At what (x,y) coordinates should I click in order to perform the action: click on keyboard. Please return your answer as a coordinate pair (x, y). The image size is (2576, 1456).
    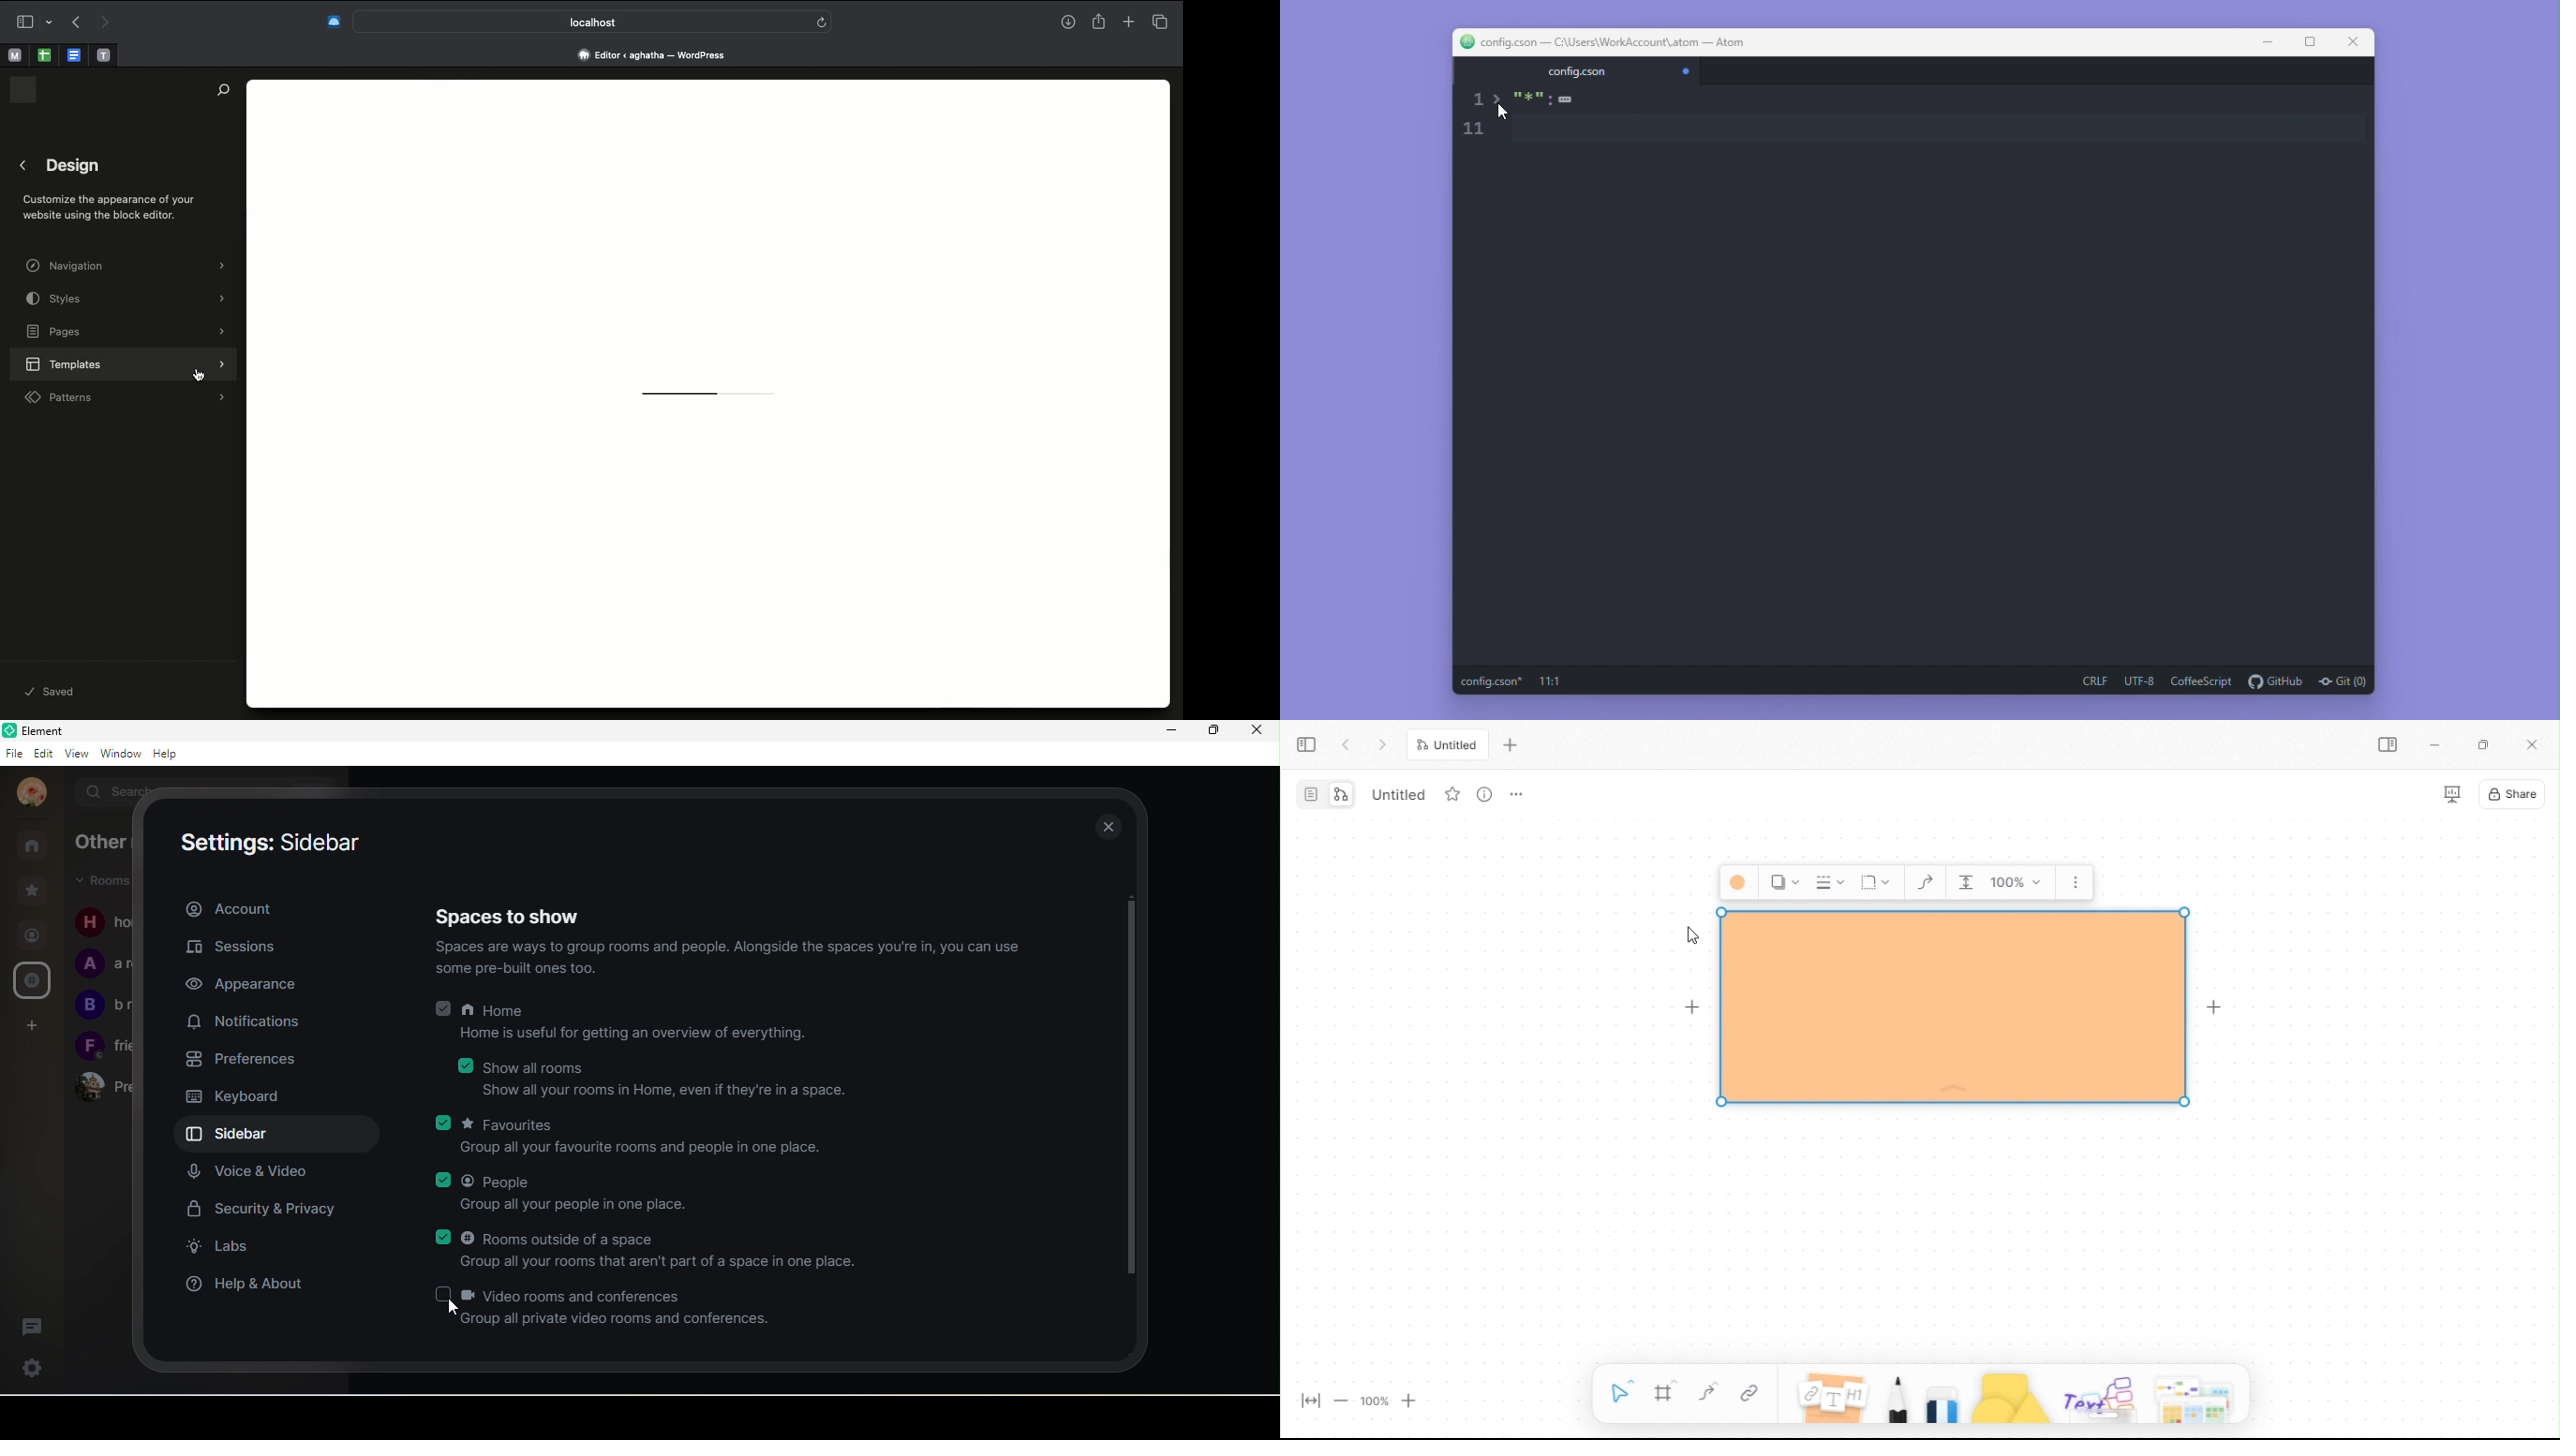
    Looking at the image, I should click on (235, 1098).